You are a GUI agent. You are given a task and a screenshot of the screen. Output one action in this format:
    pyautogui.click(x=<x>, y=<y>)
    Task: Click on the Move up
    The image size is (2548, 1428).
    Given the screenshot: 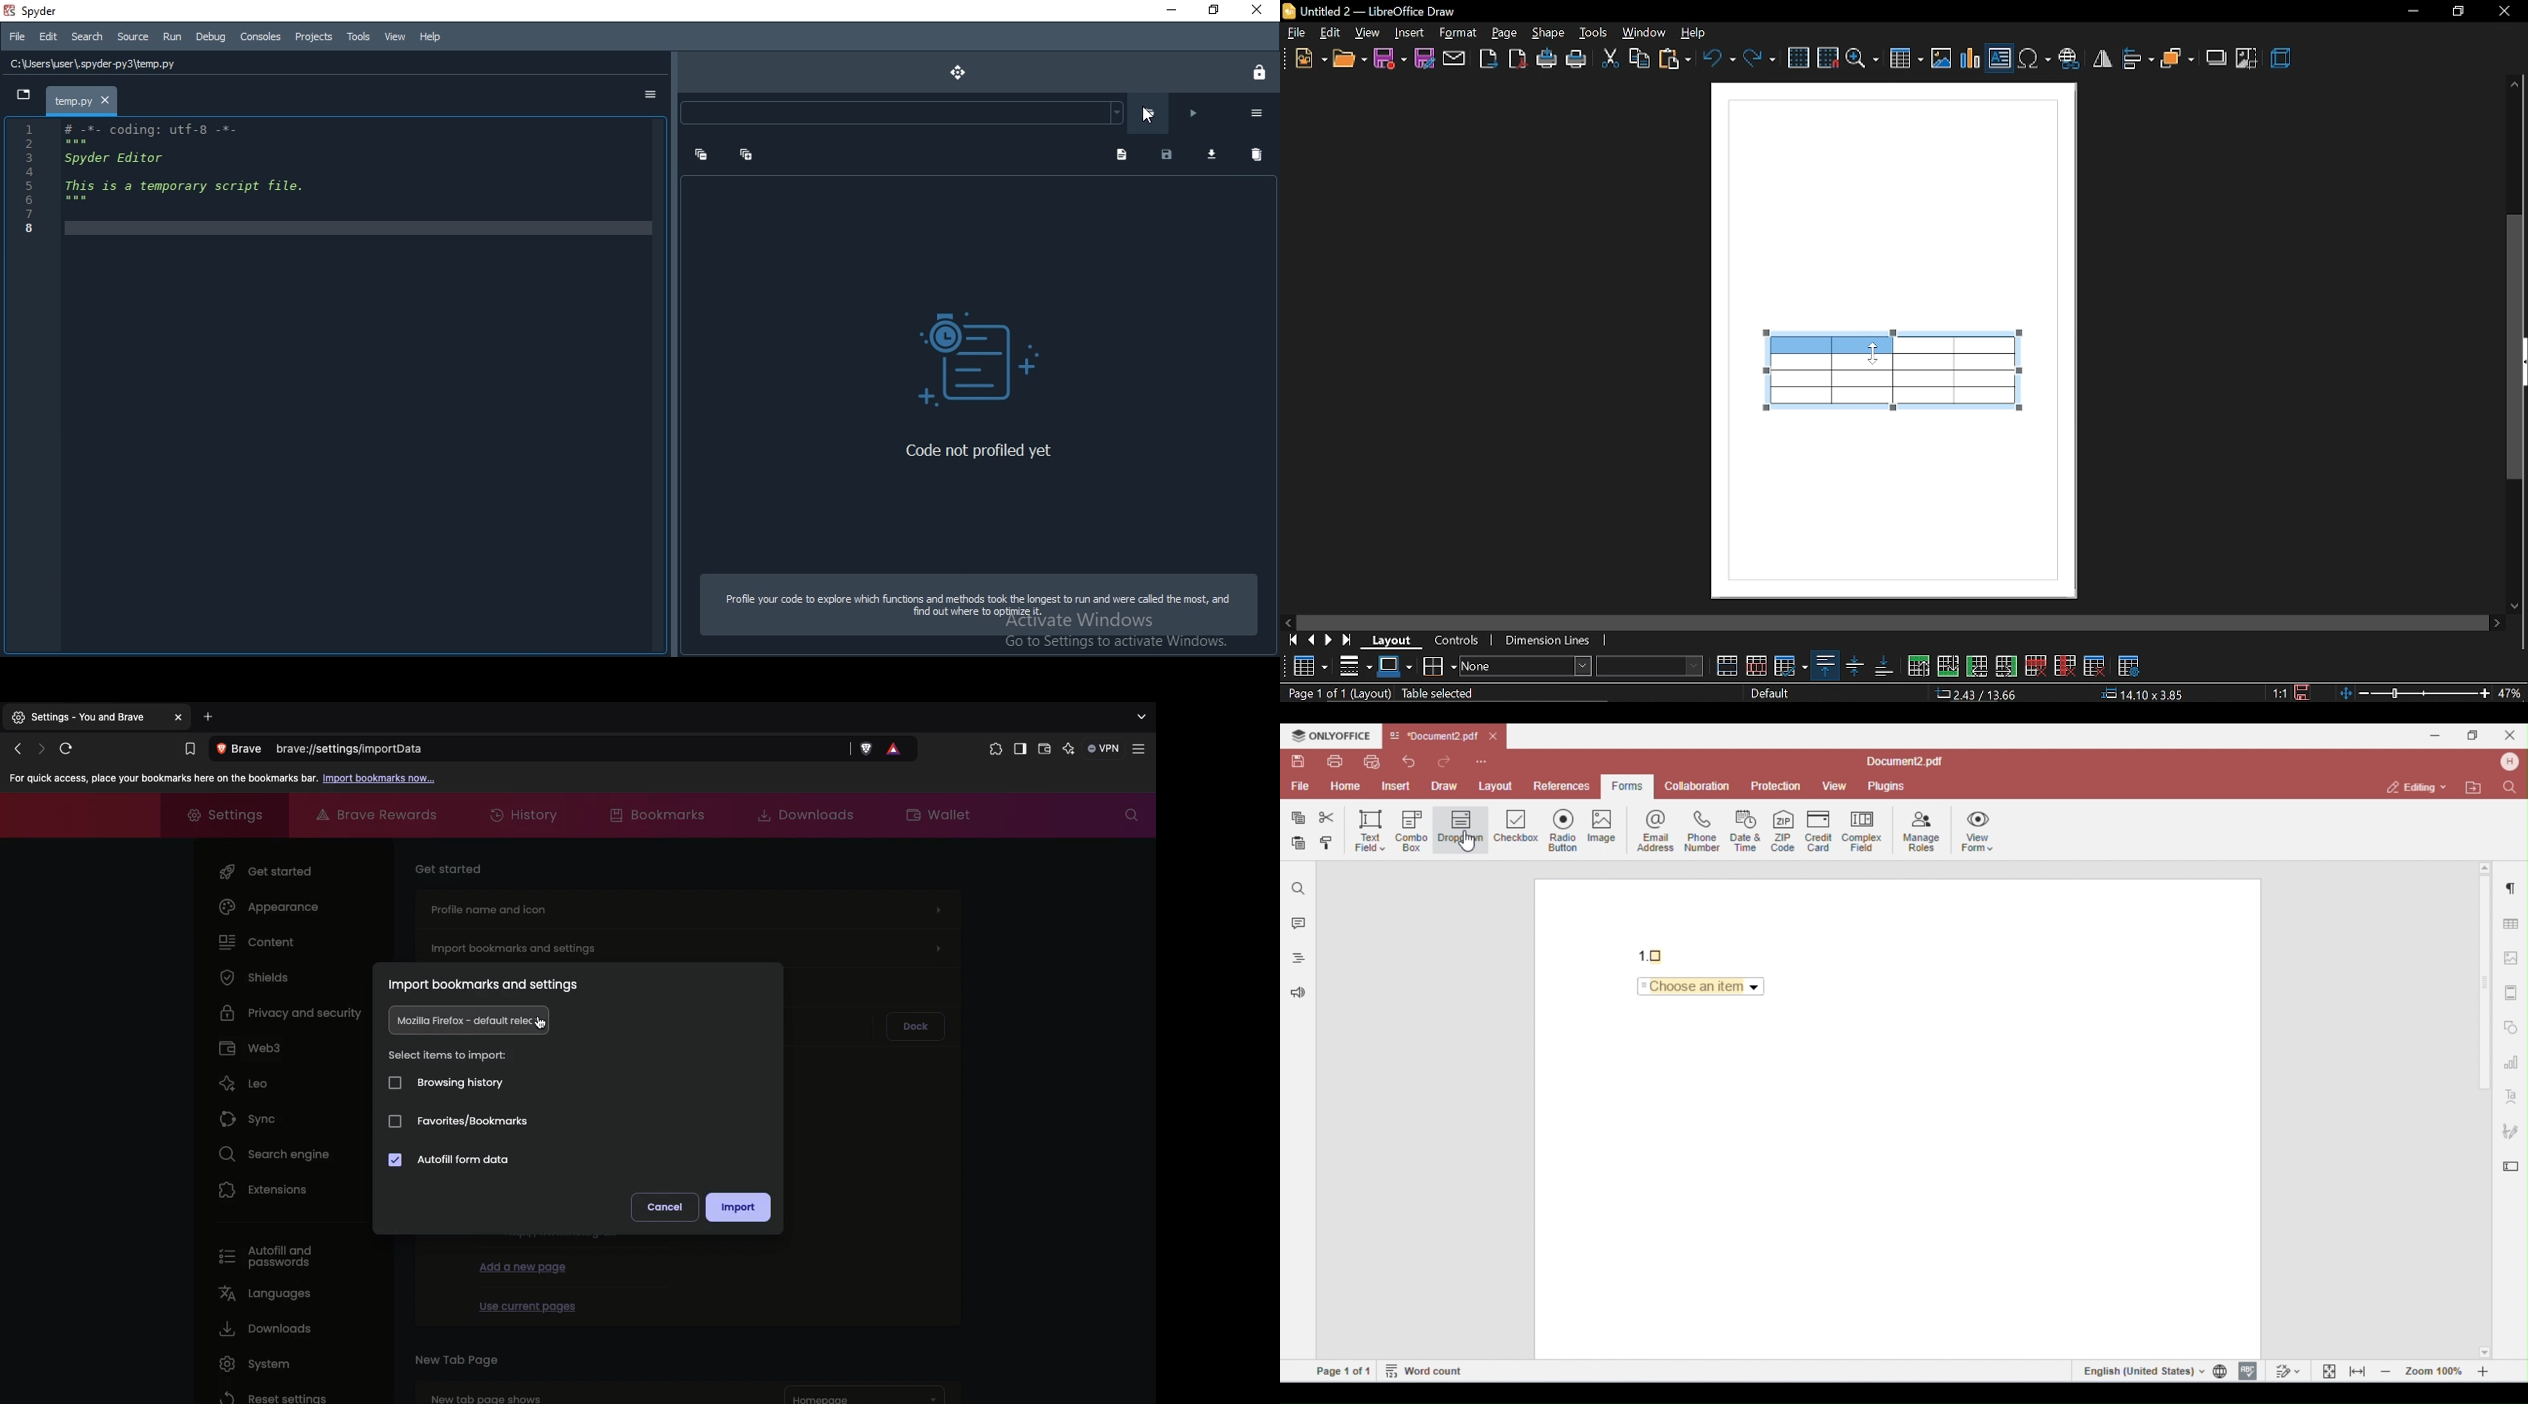 What is the action you would take?
    pyautogui.click(x=2514, y=82)
    